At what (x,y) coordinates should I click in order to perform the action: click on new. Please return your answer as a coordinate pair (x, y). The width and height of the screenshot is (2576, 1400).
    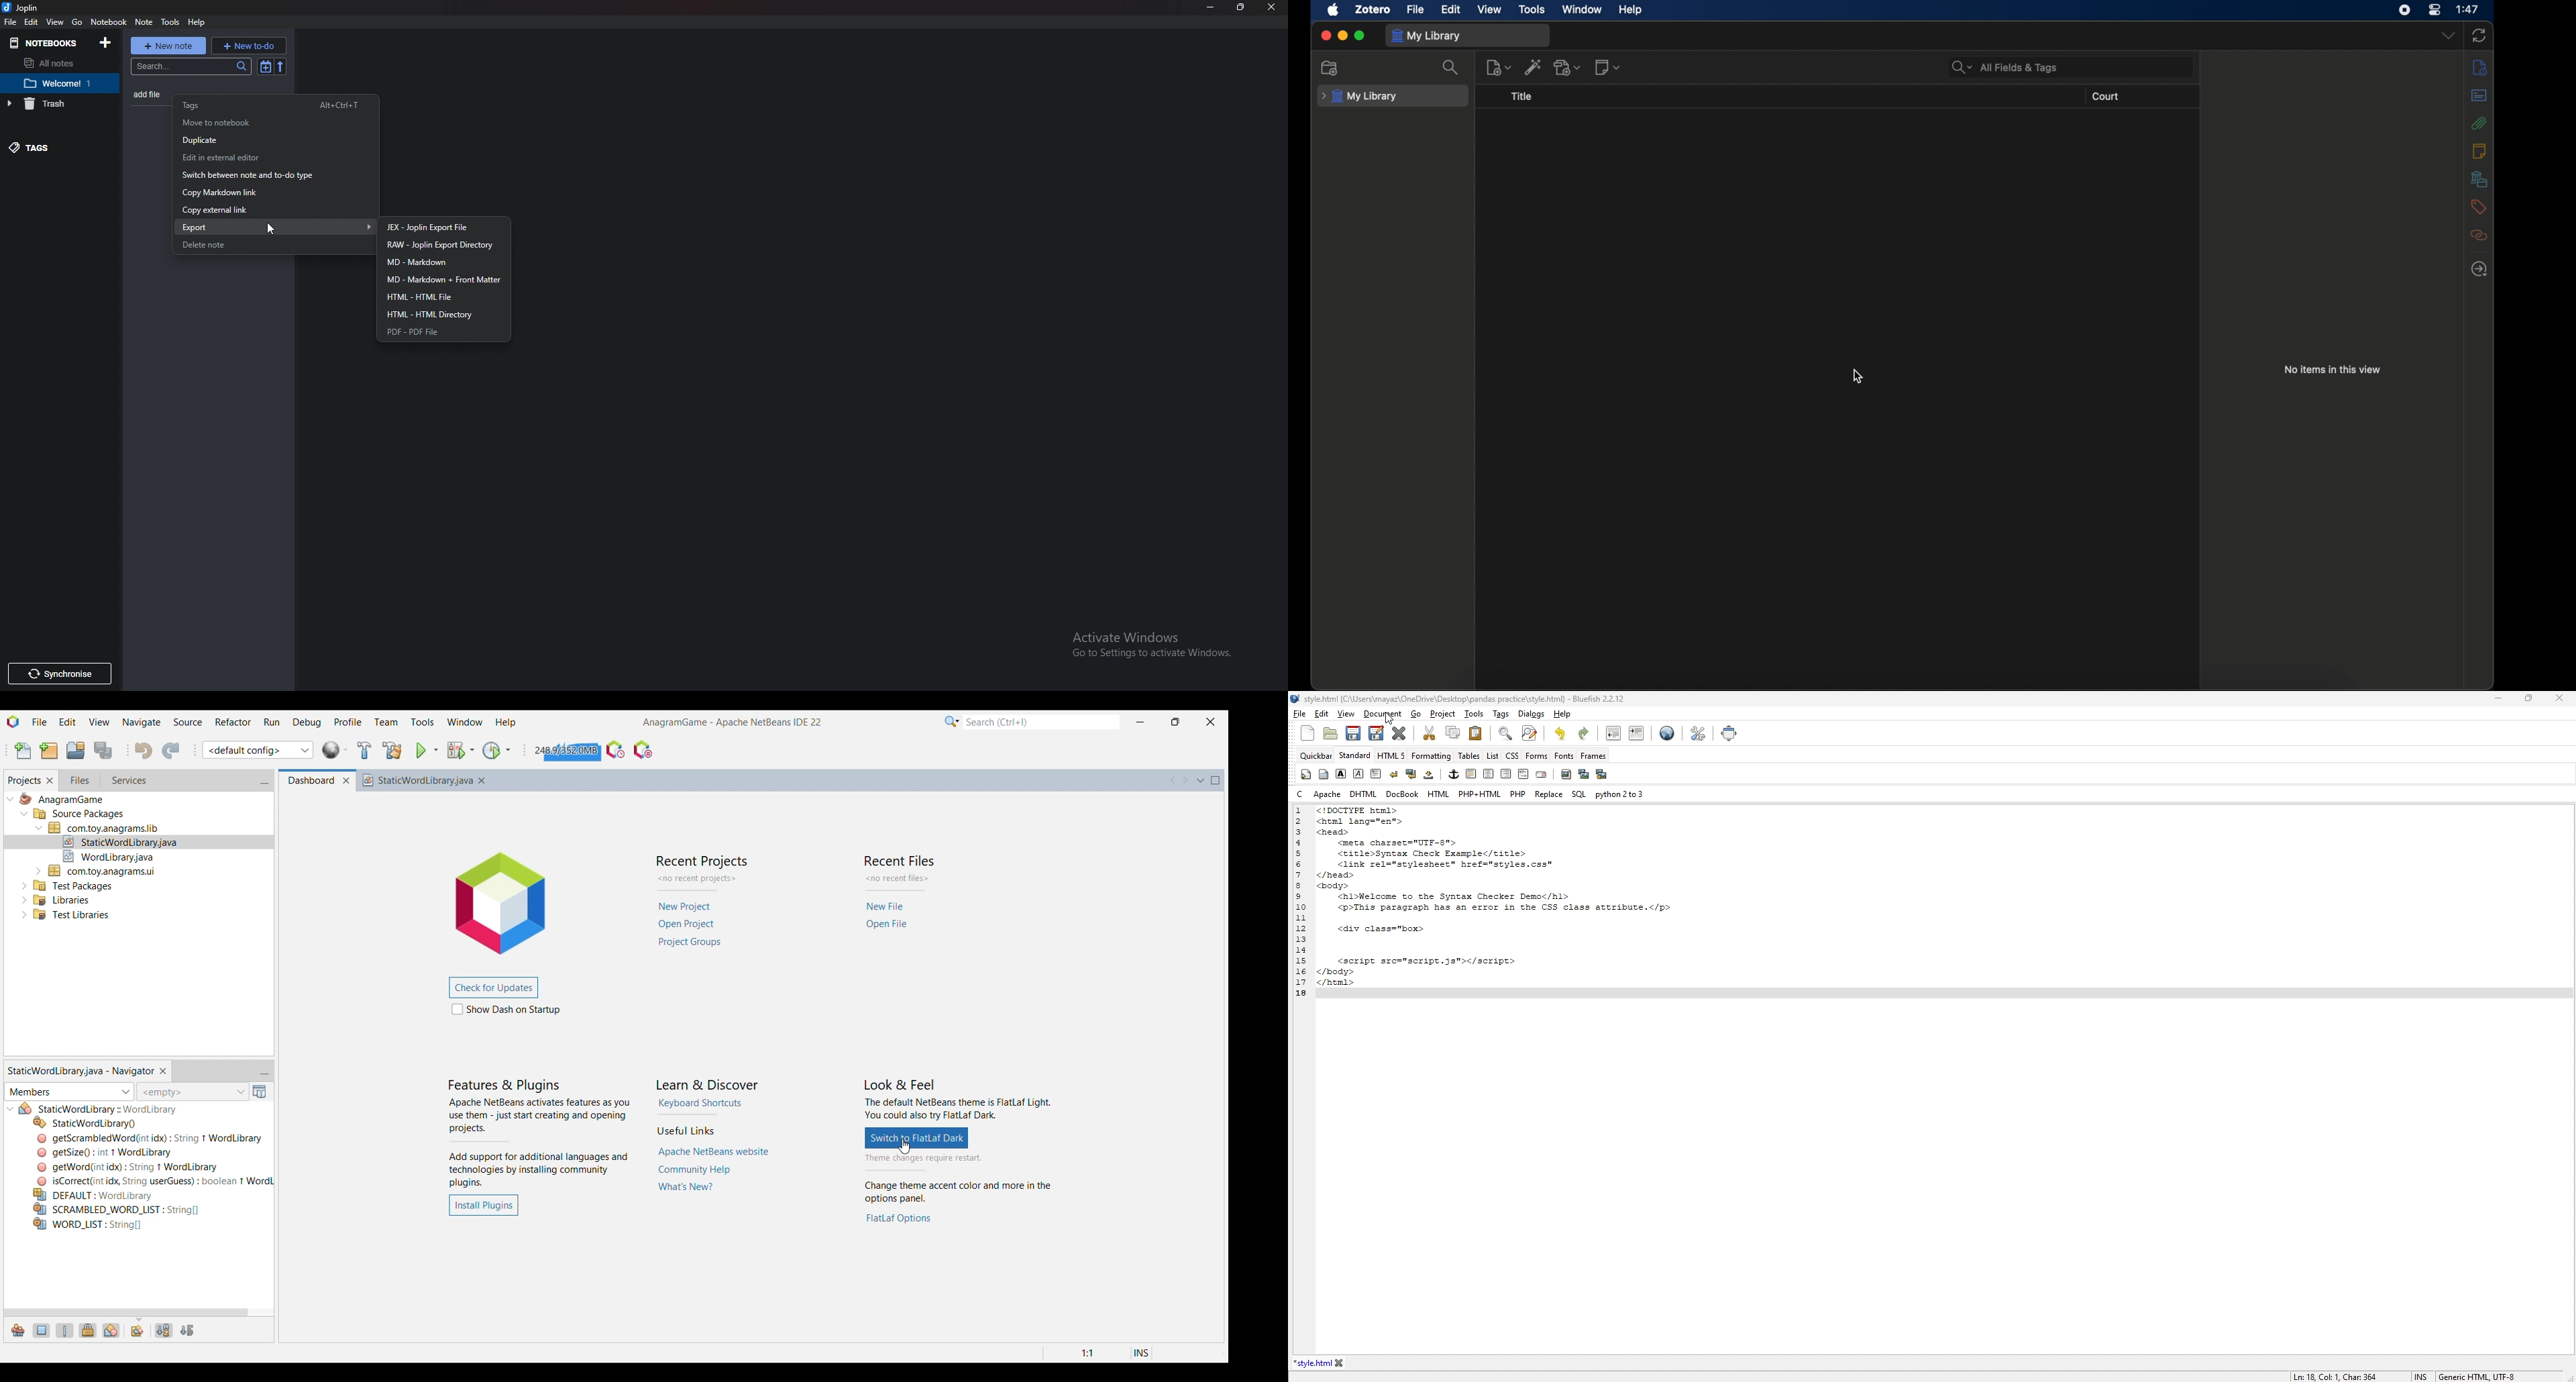
    Looking at the image, I should click on (1307, 733).